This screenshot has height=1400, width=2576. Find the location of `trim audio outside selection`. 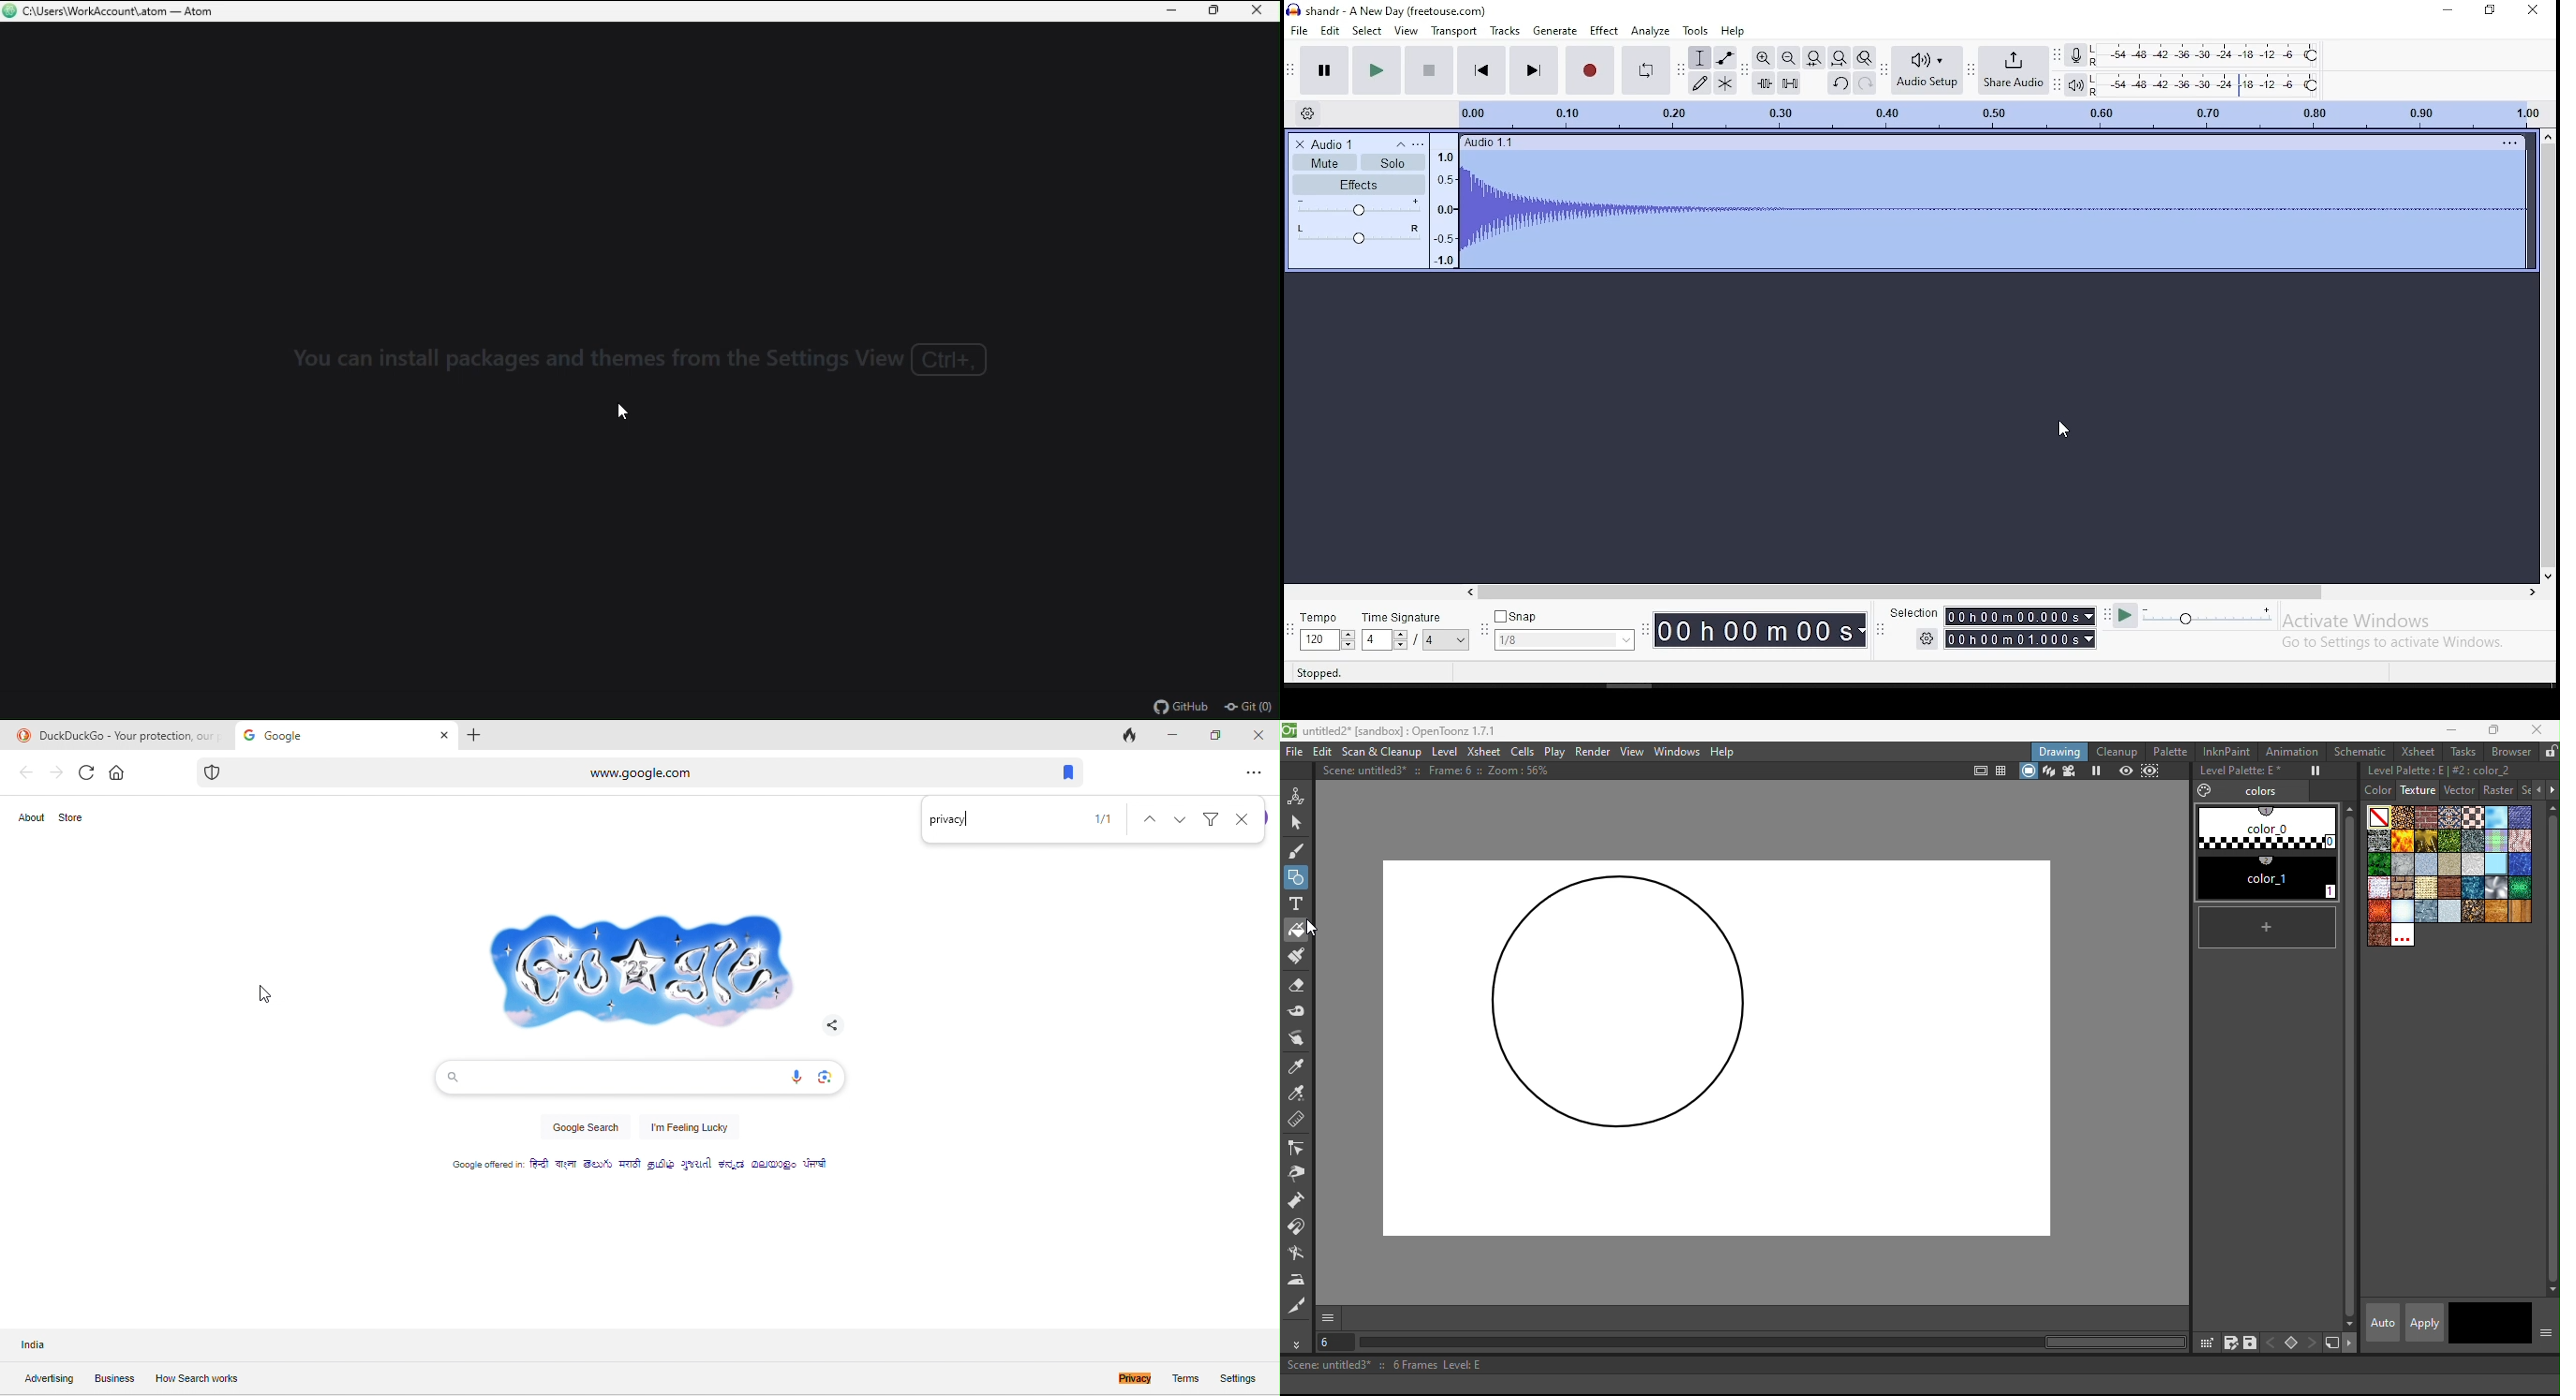

trim audio outside selection is located at coordinates (1763, 83).